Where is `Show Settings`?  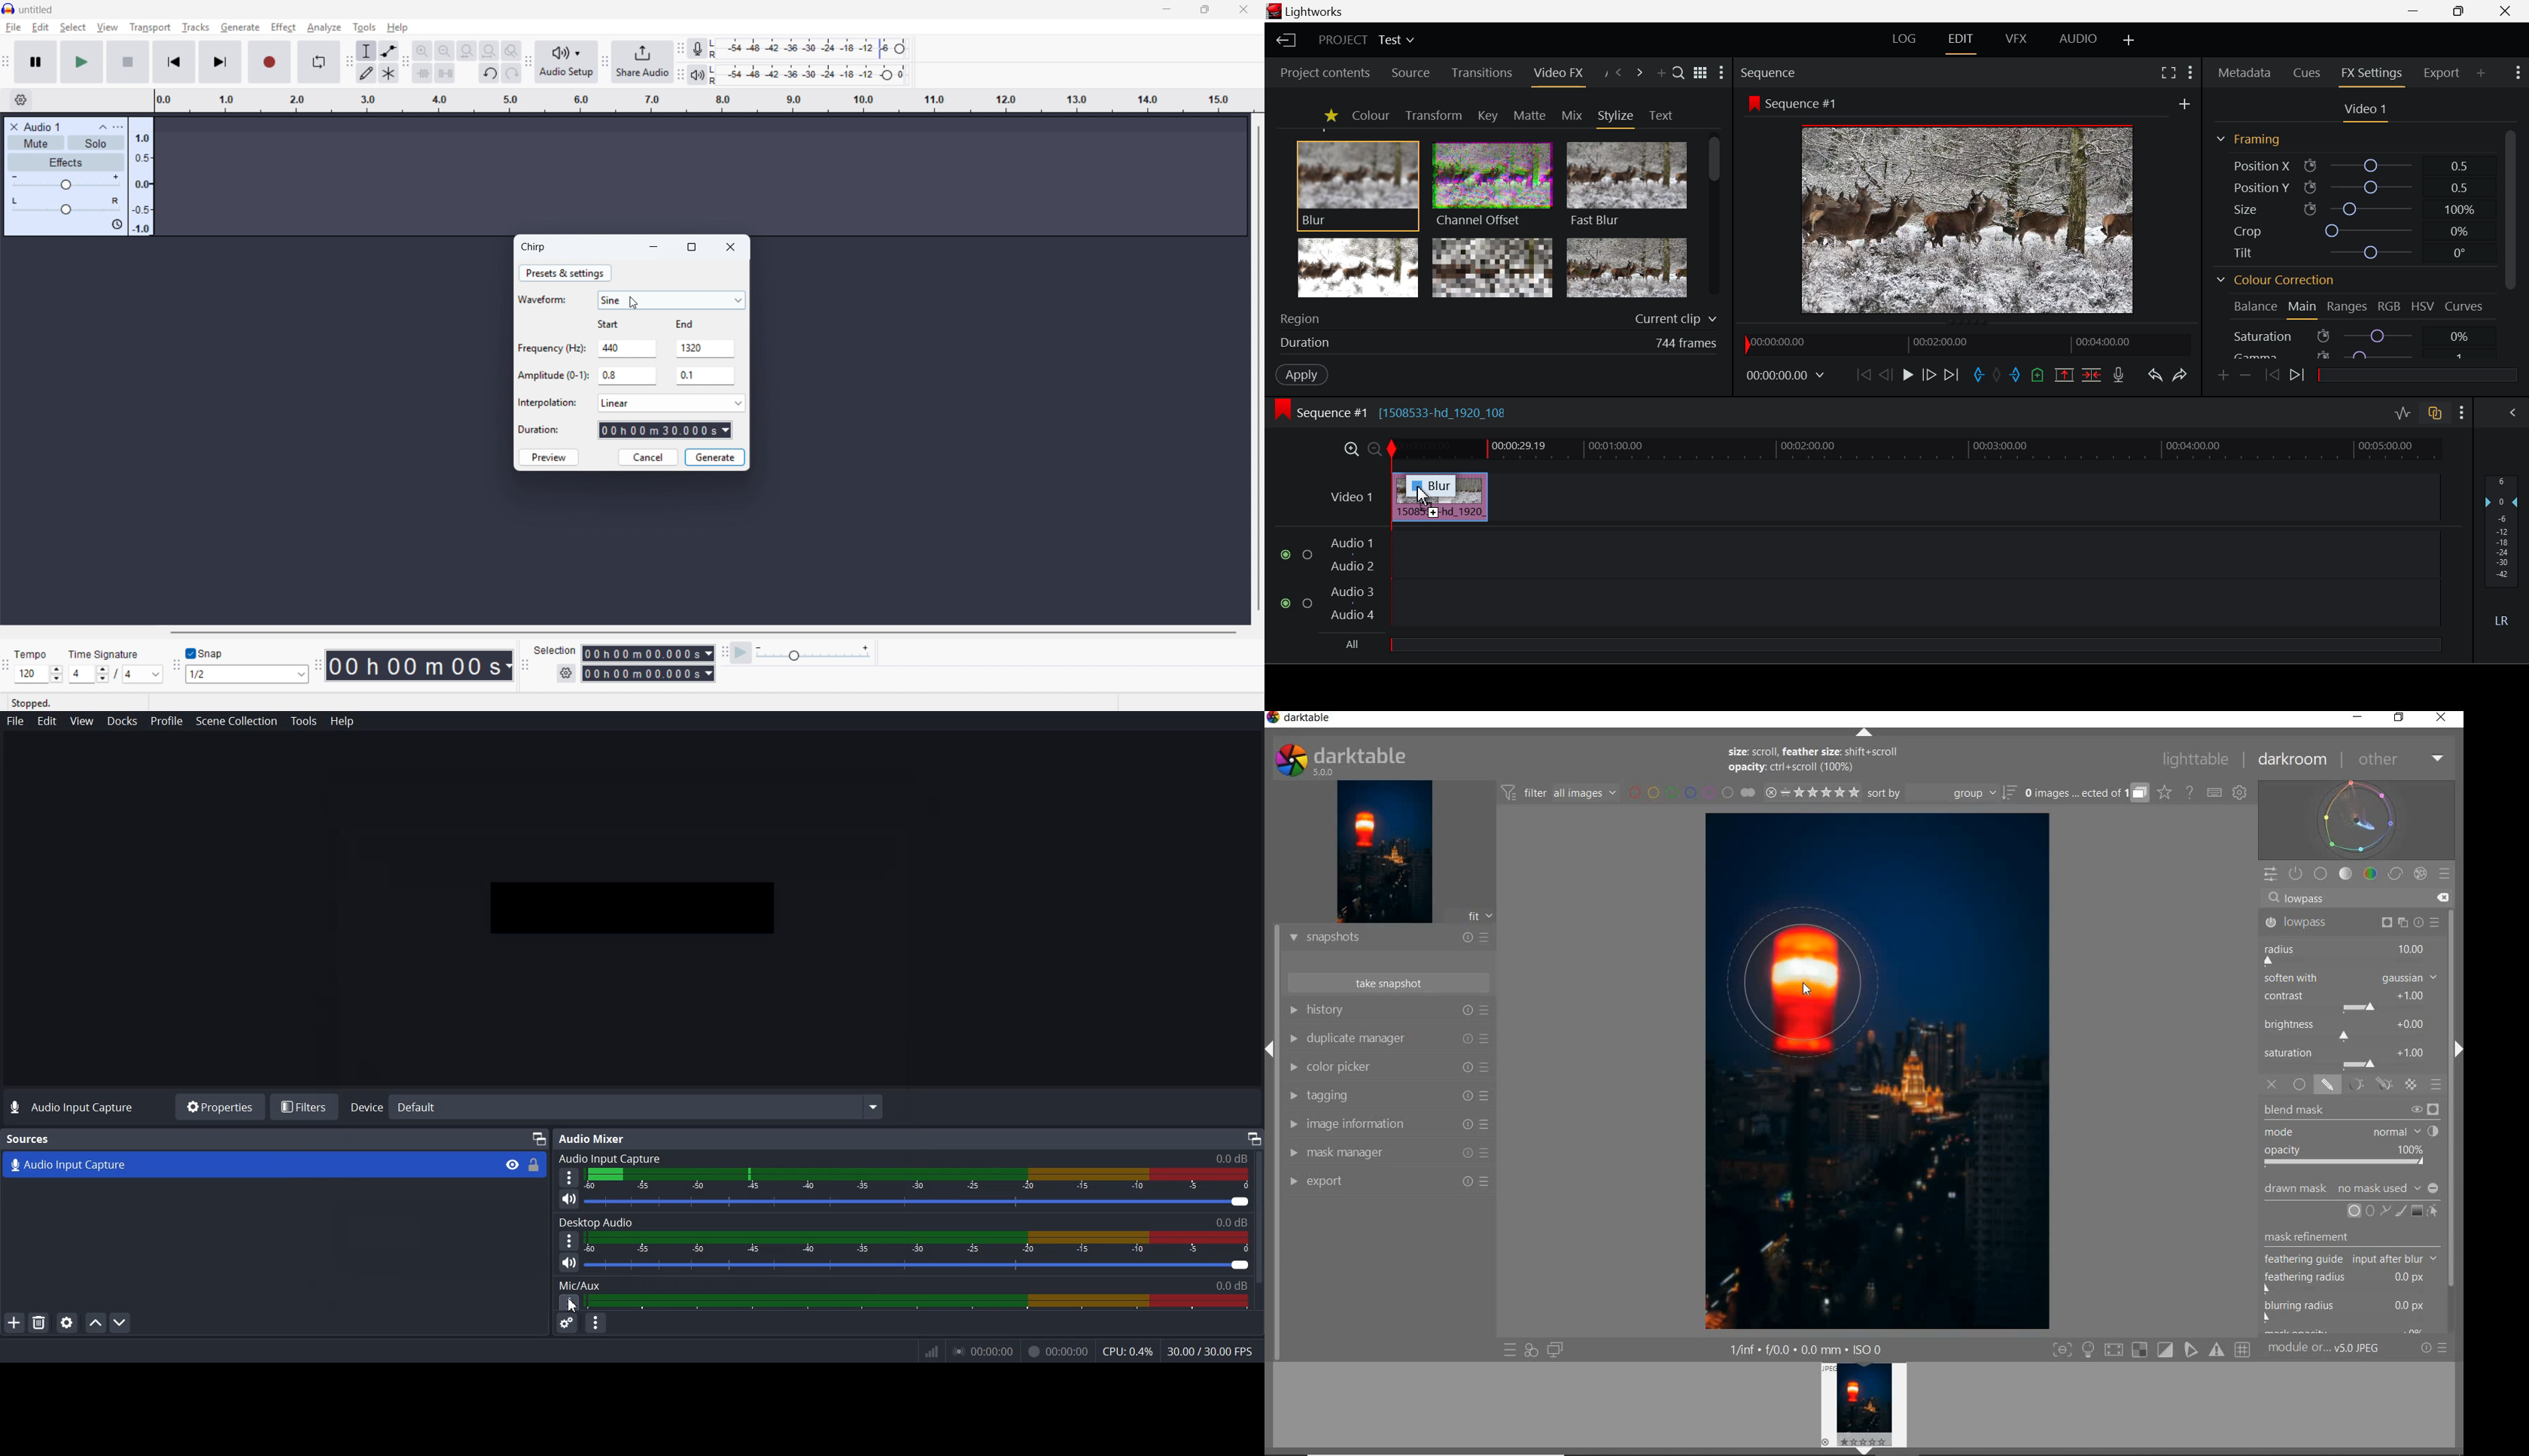 Show Settings is located at coordinates (1724, 73).